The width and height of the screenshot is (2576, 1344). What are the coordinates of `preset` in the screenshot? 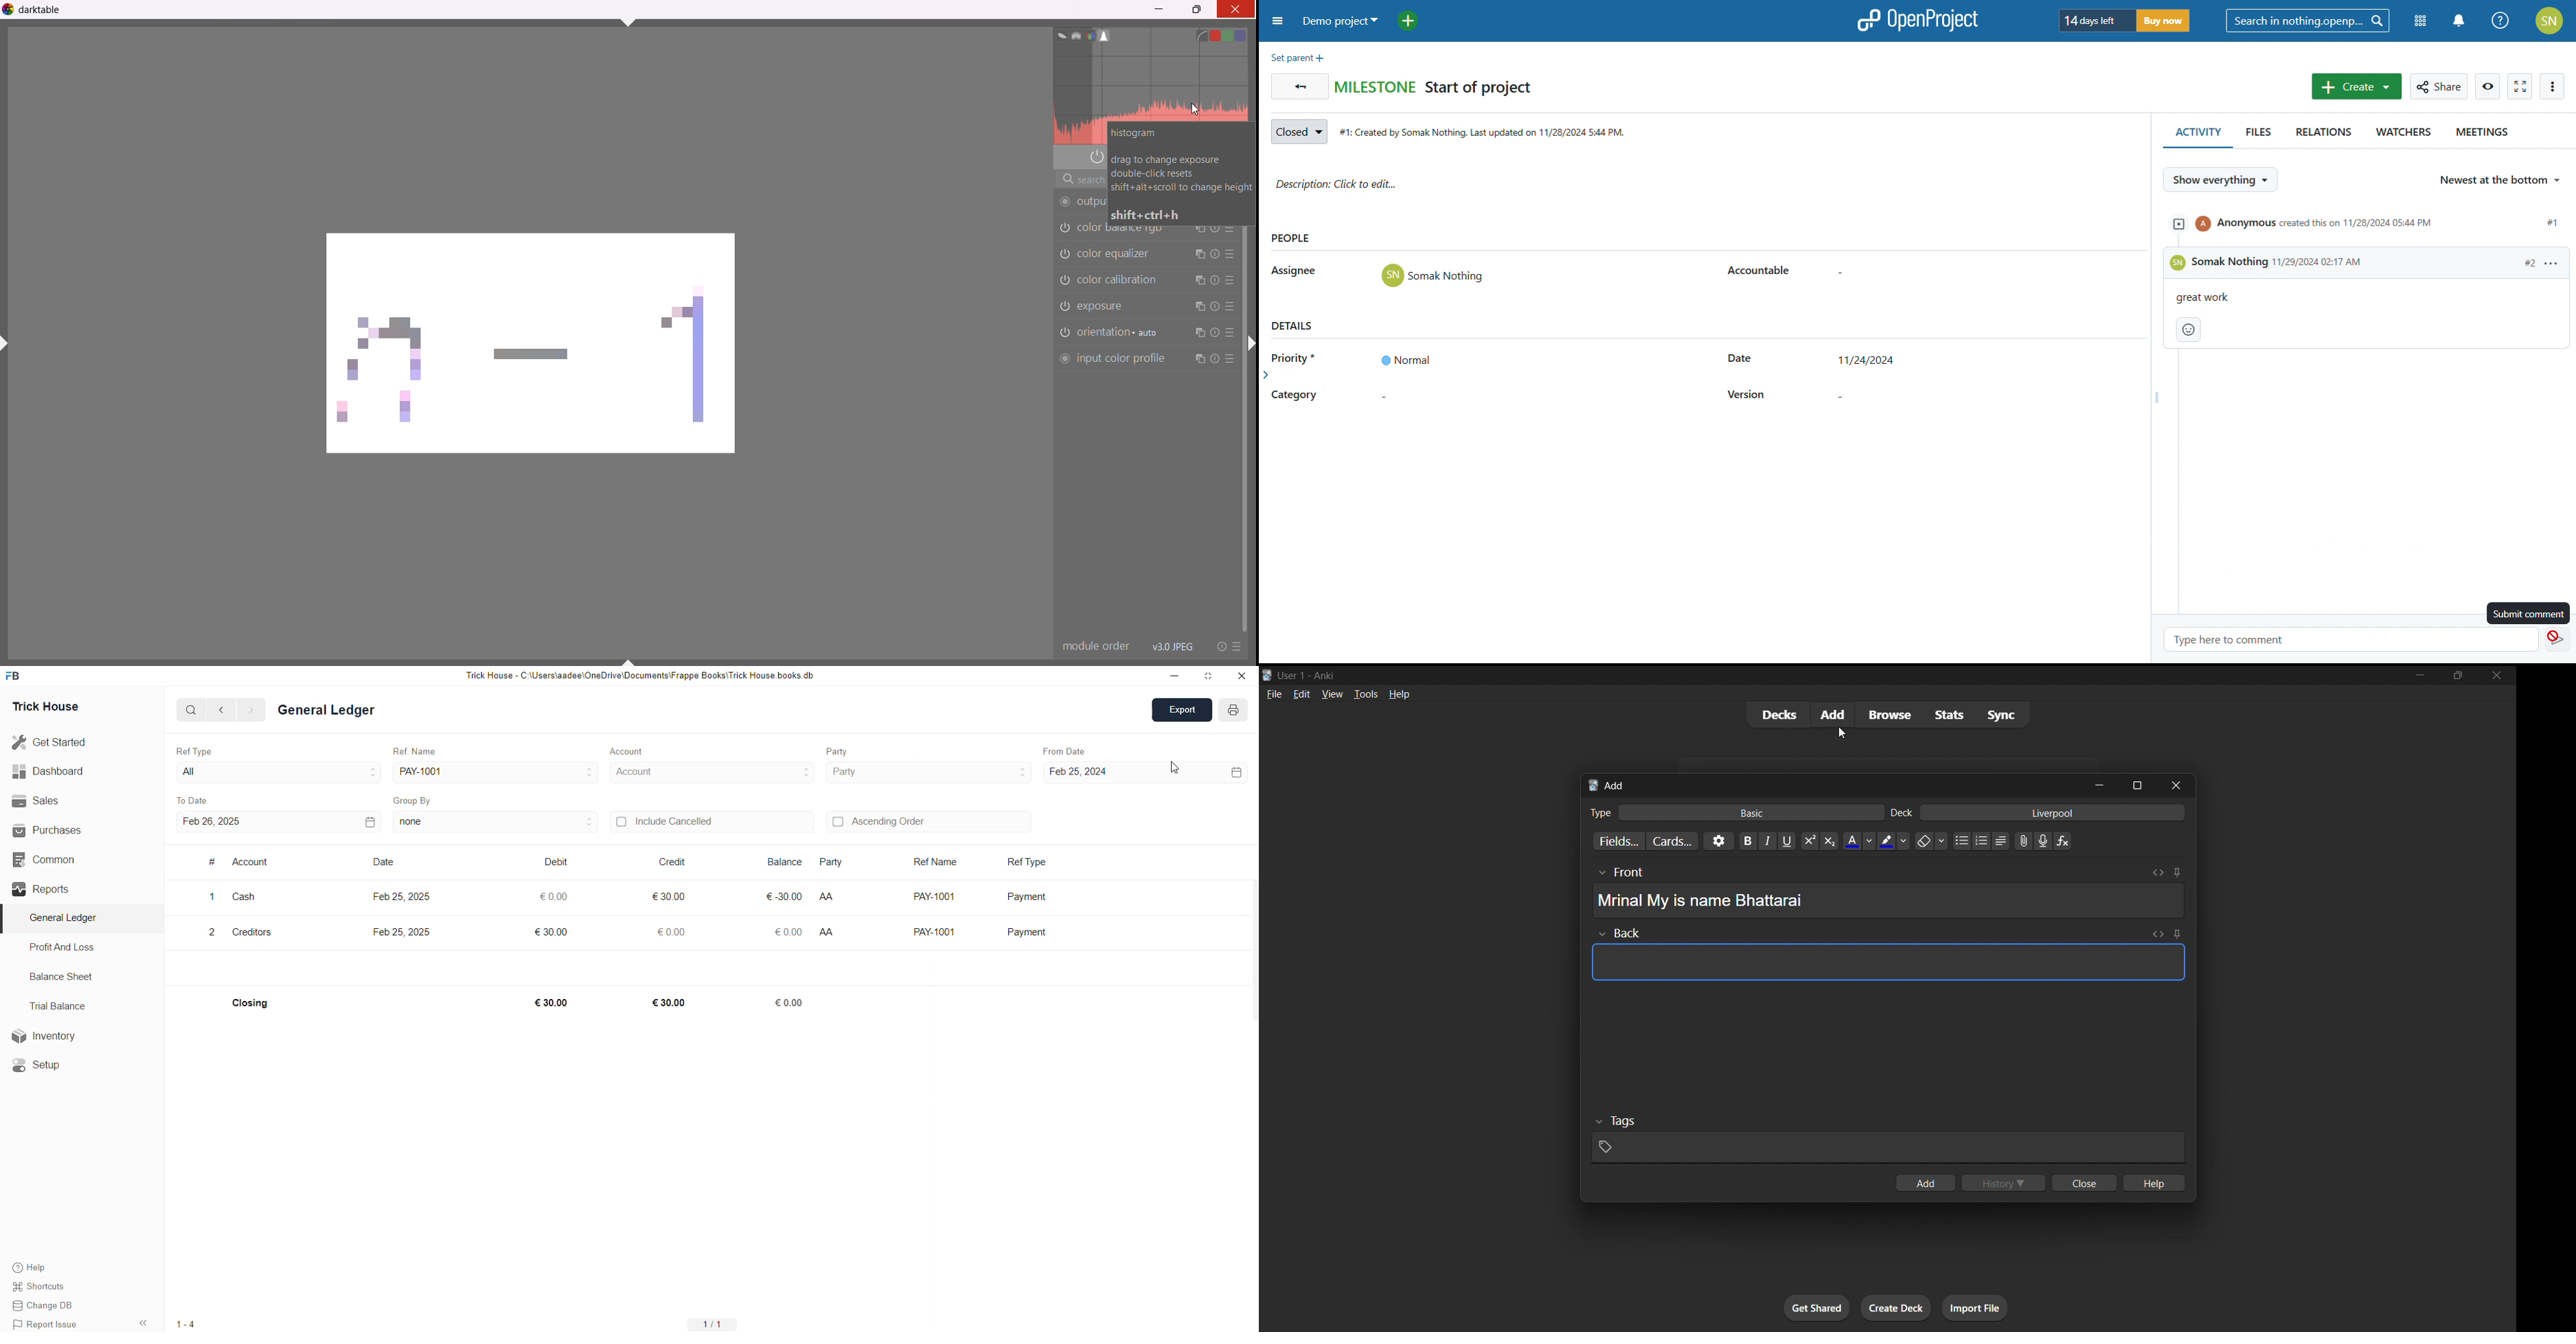 It's located at (1237, 647).